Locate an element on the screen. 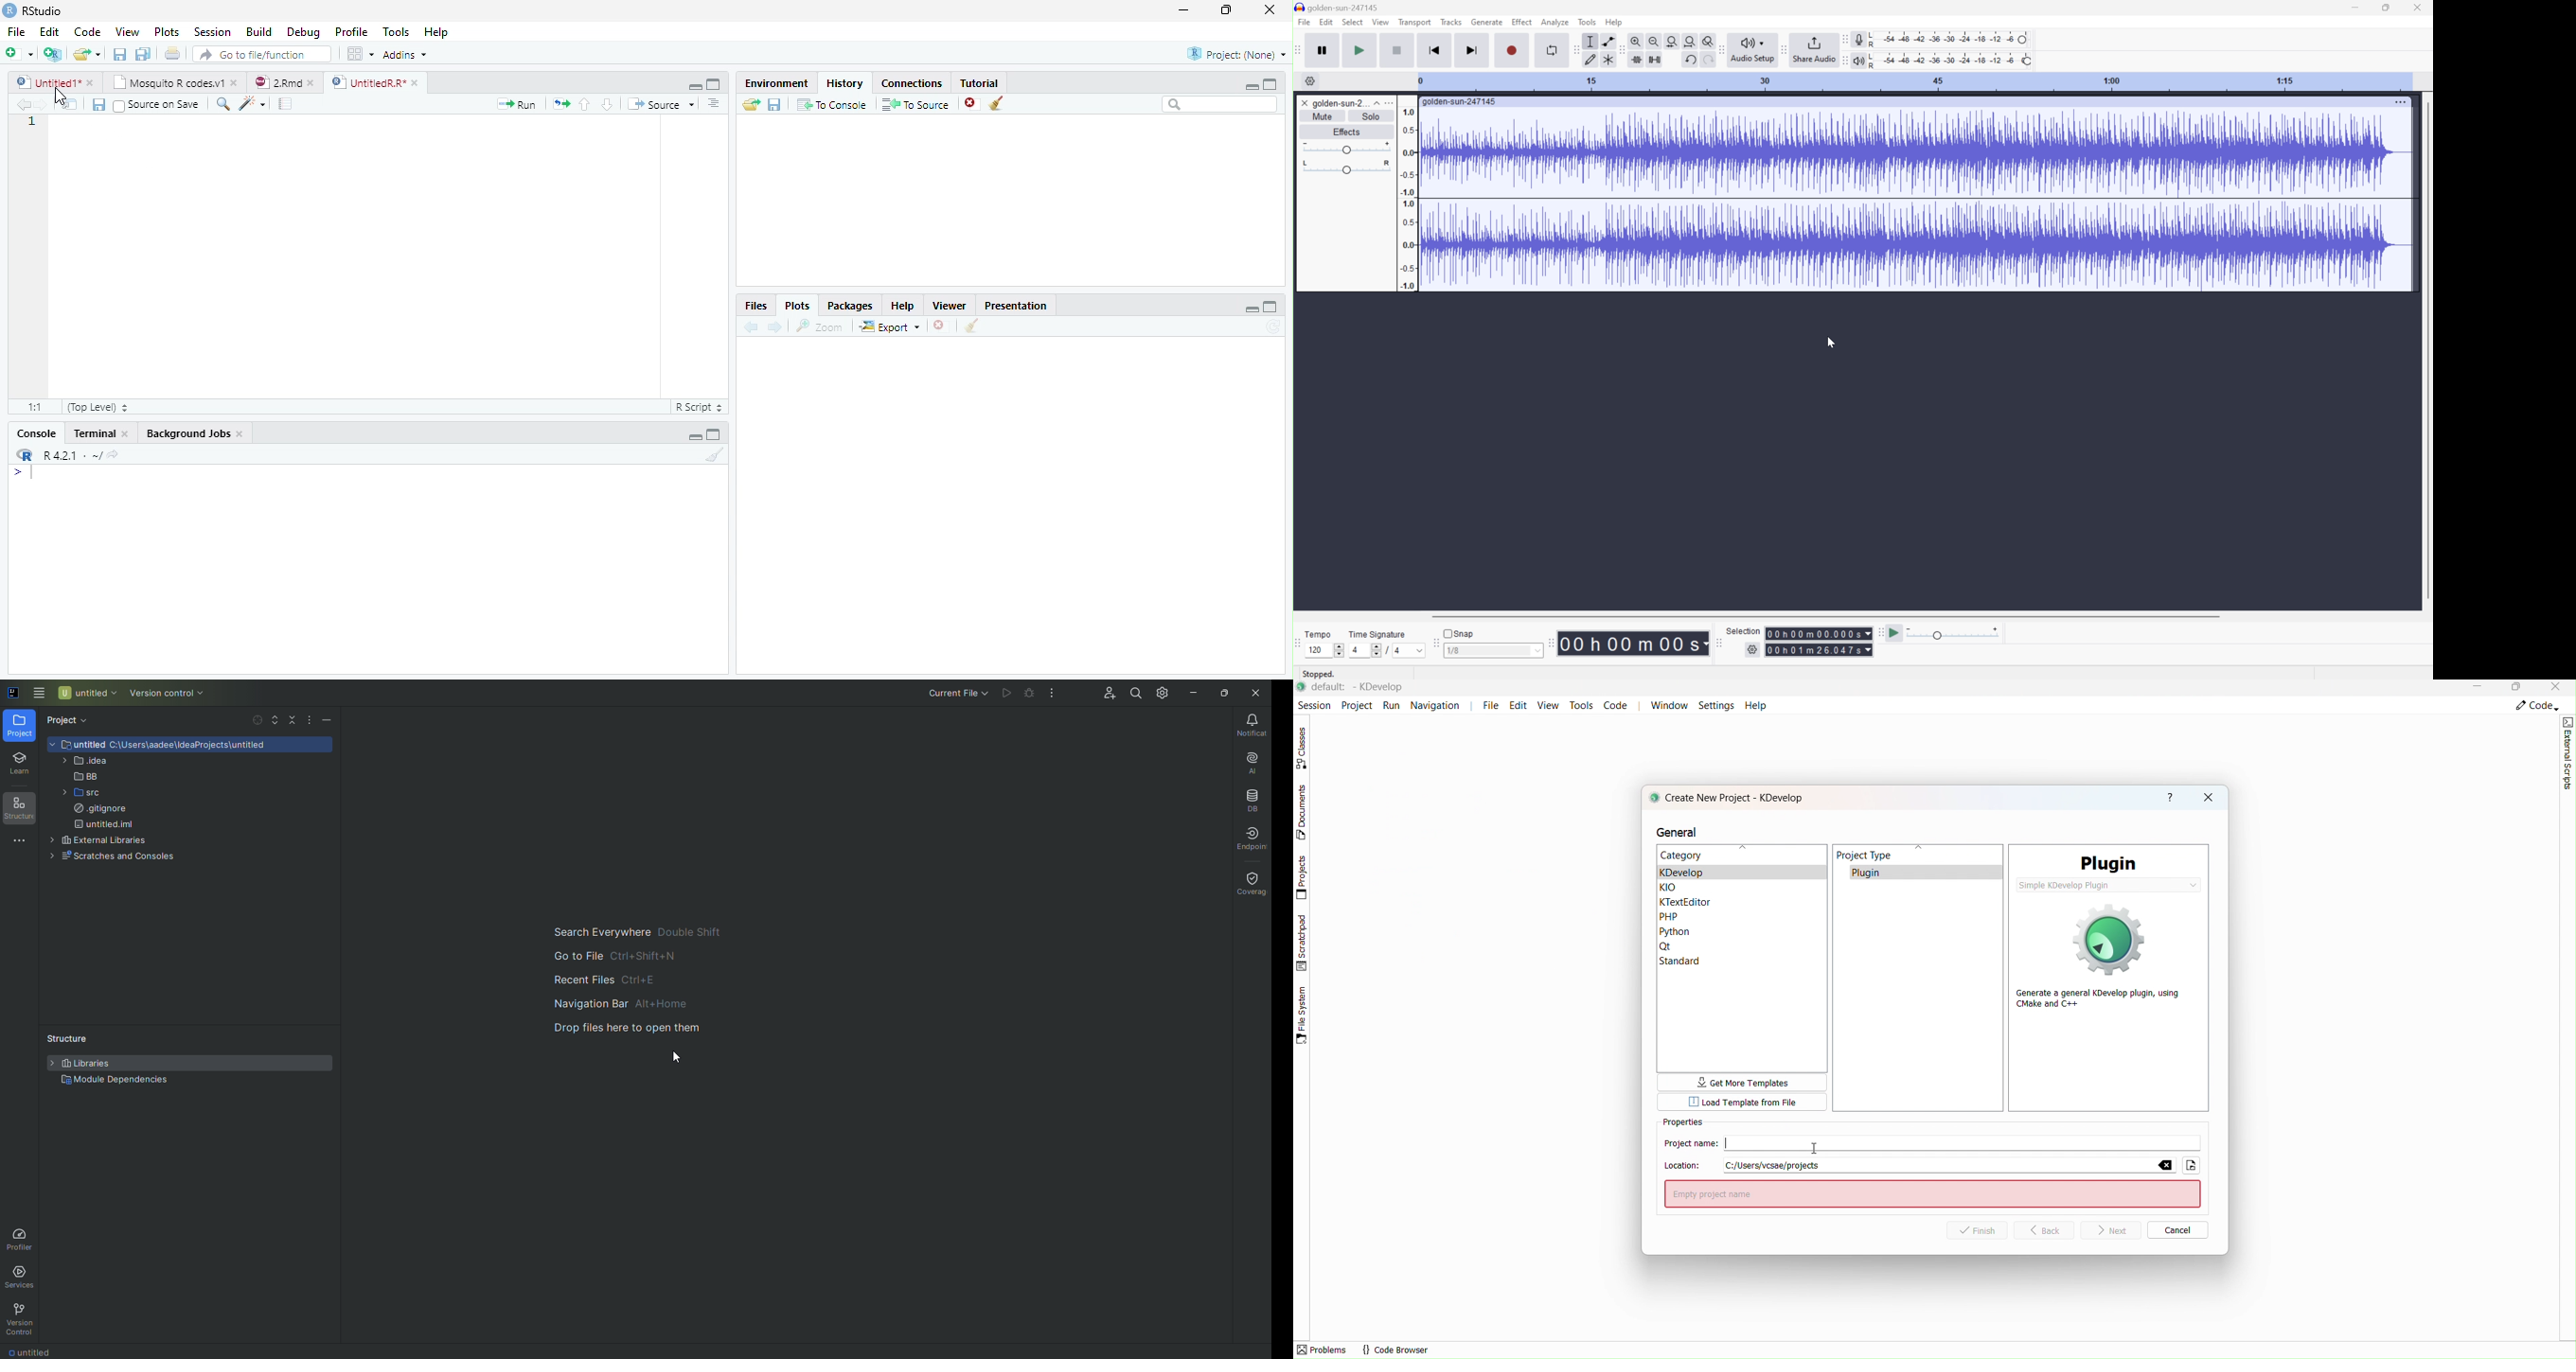 The height and width of the screenshot is (1372, 2576). Record meter is located at coordinates (1858, 39).